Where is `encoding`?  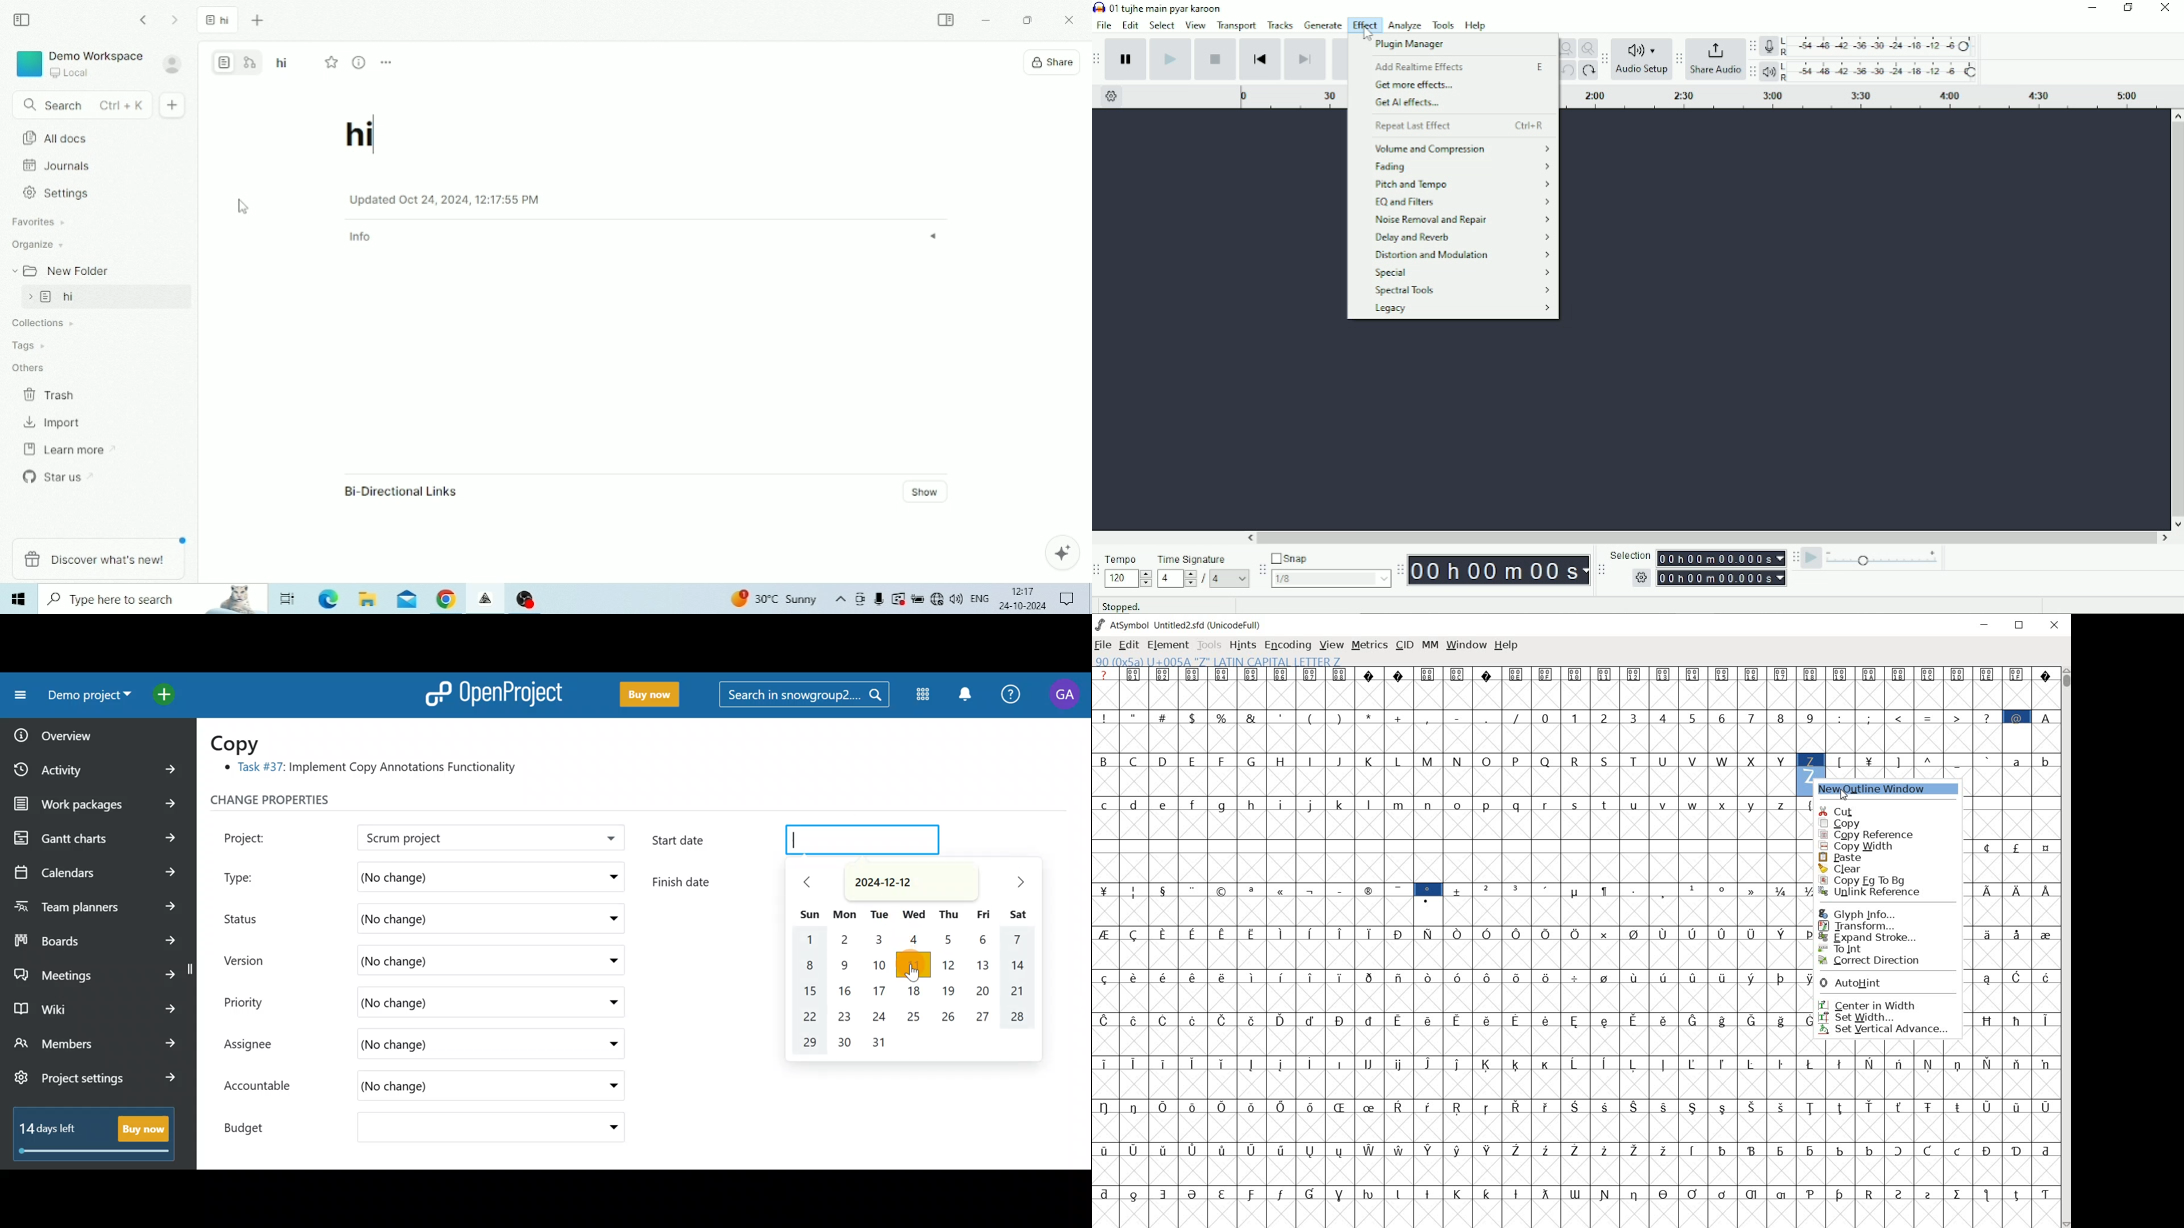
encoding is located at coordinates (1287, 645).